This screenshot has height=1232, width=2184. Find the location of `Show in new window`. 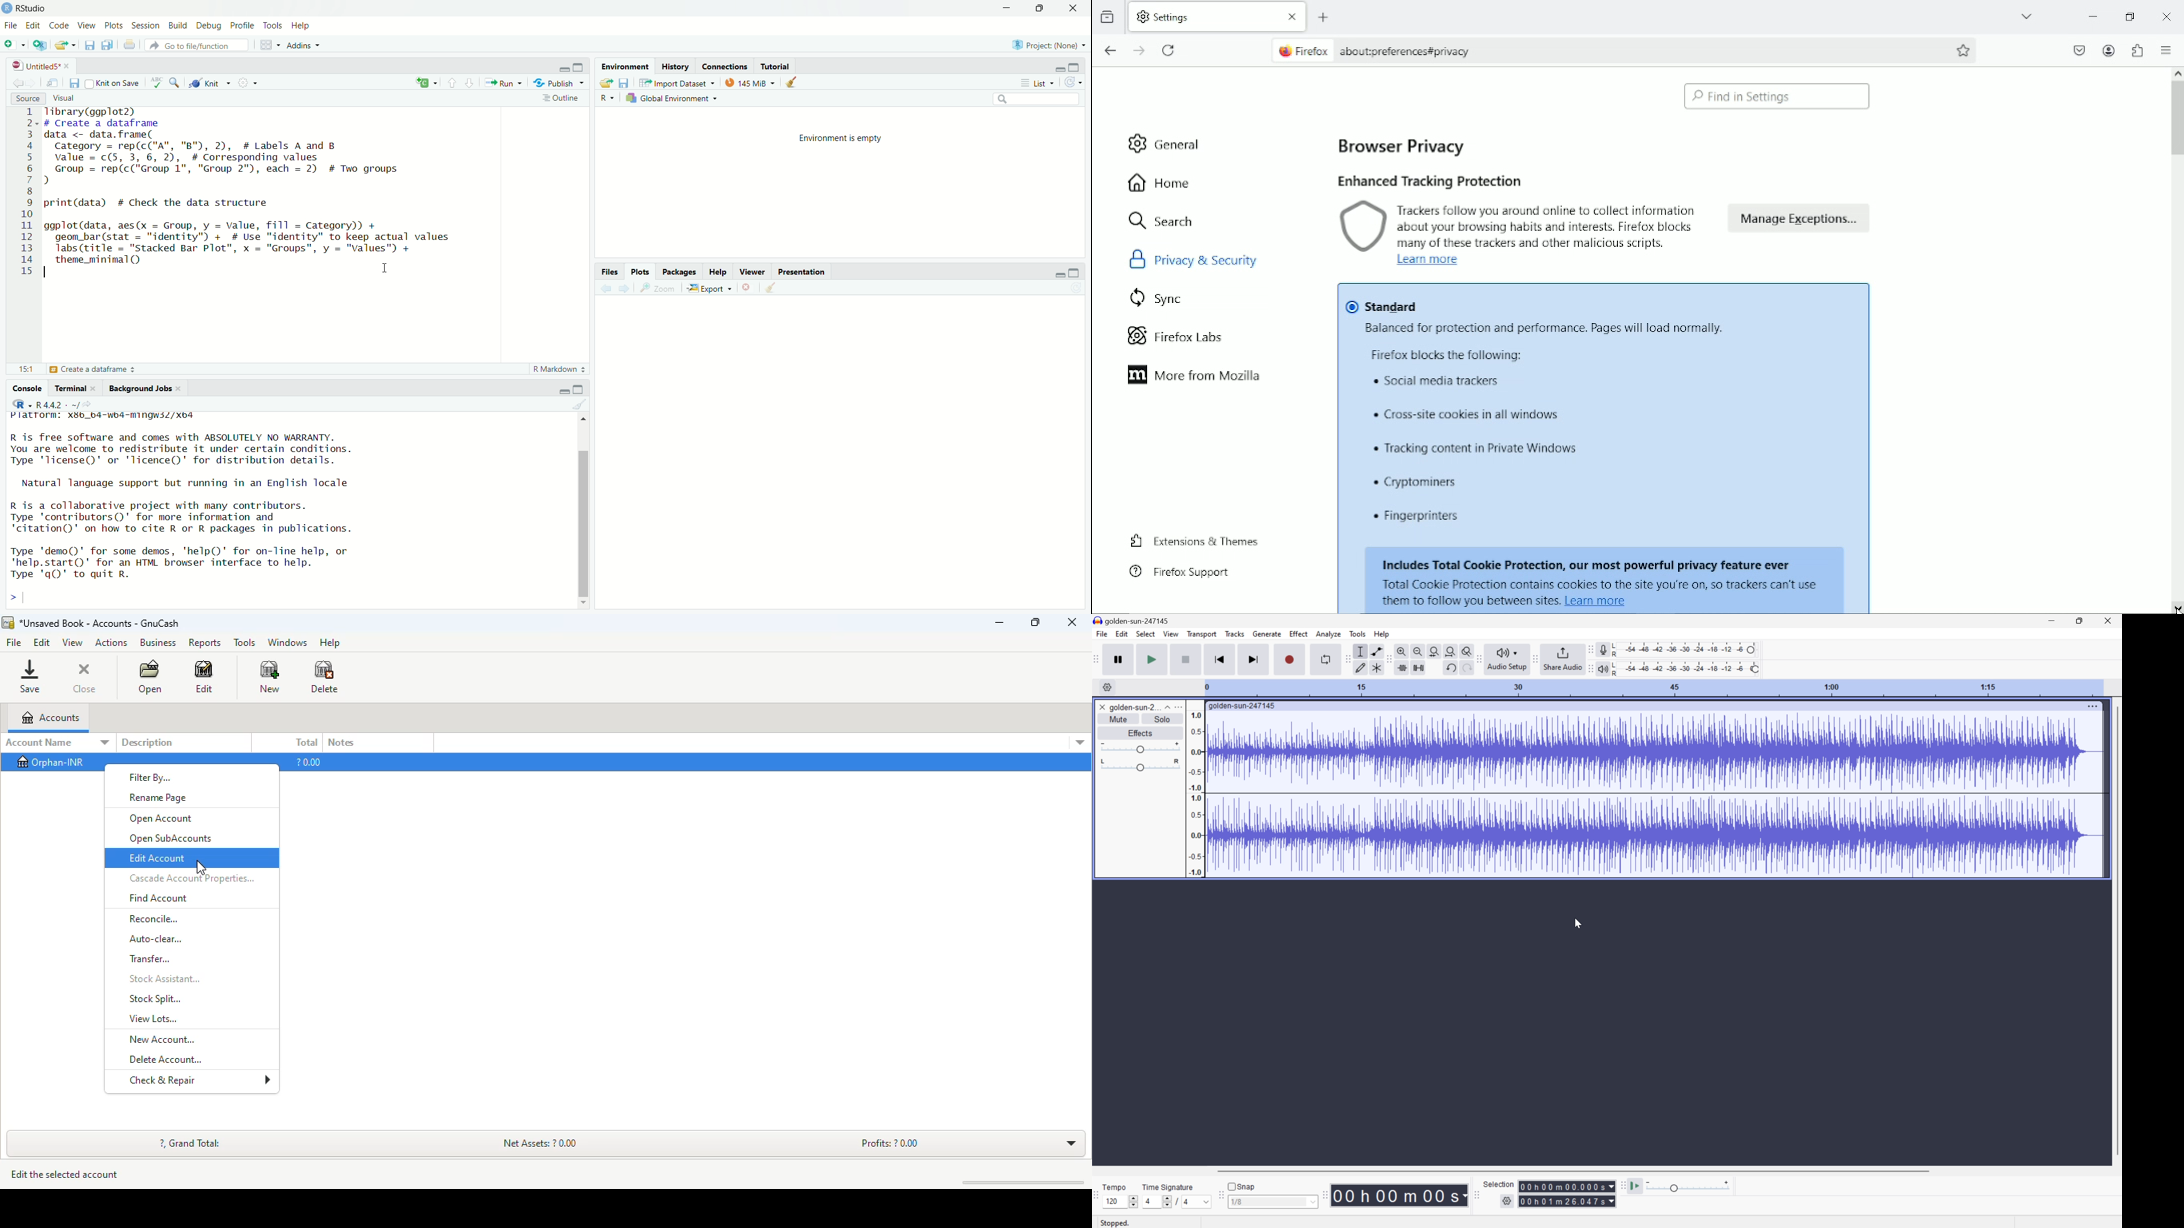

Show in new window is located at coordinates (53, 82).